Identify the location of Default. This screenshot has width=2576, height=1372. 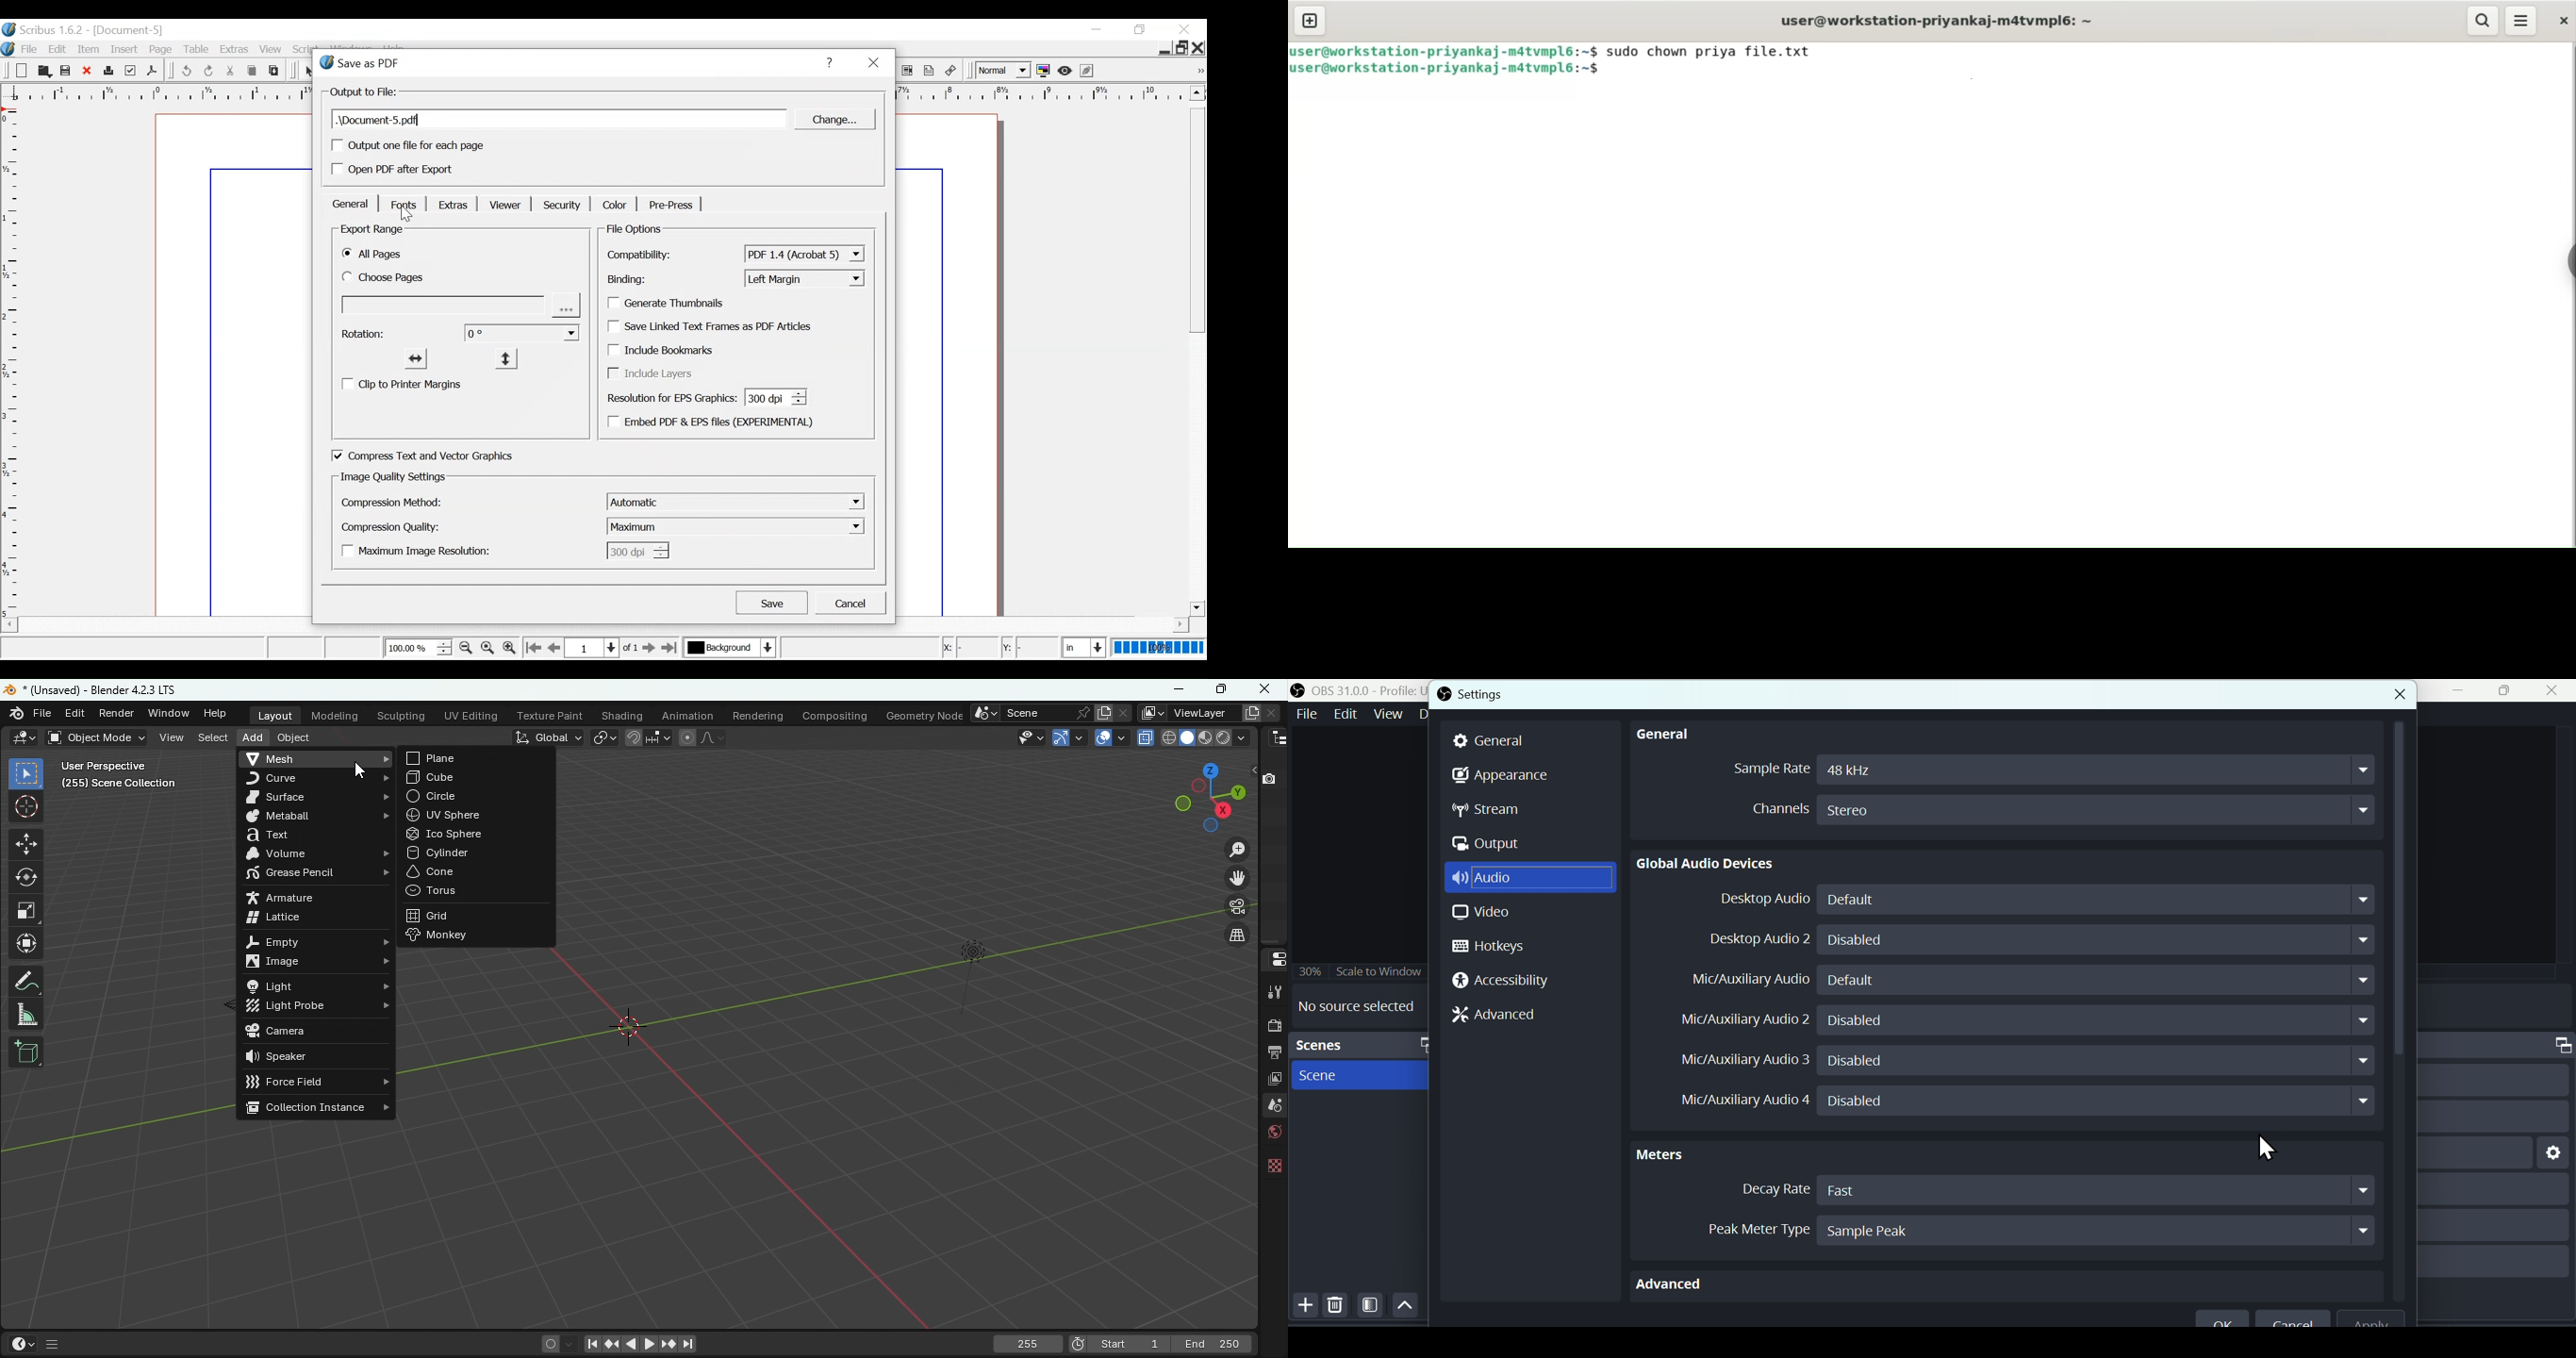
(2100, 900).